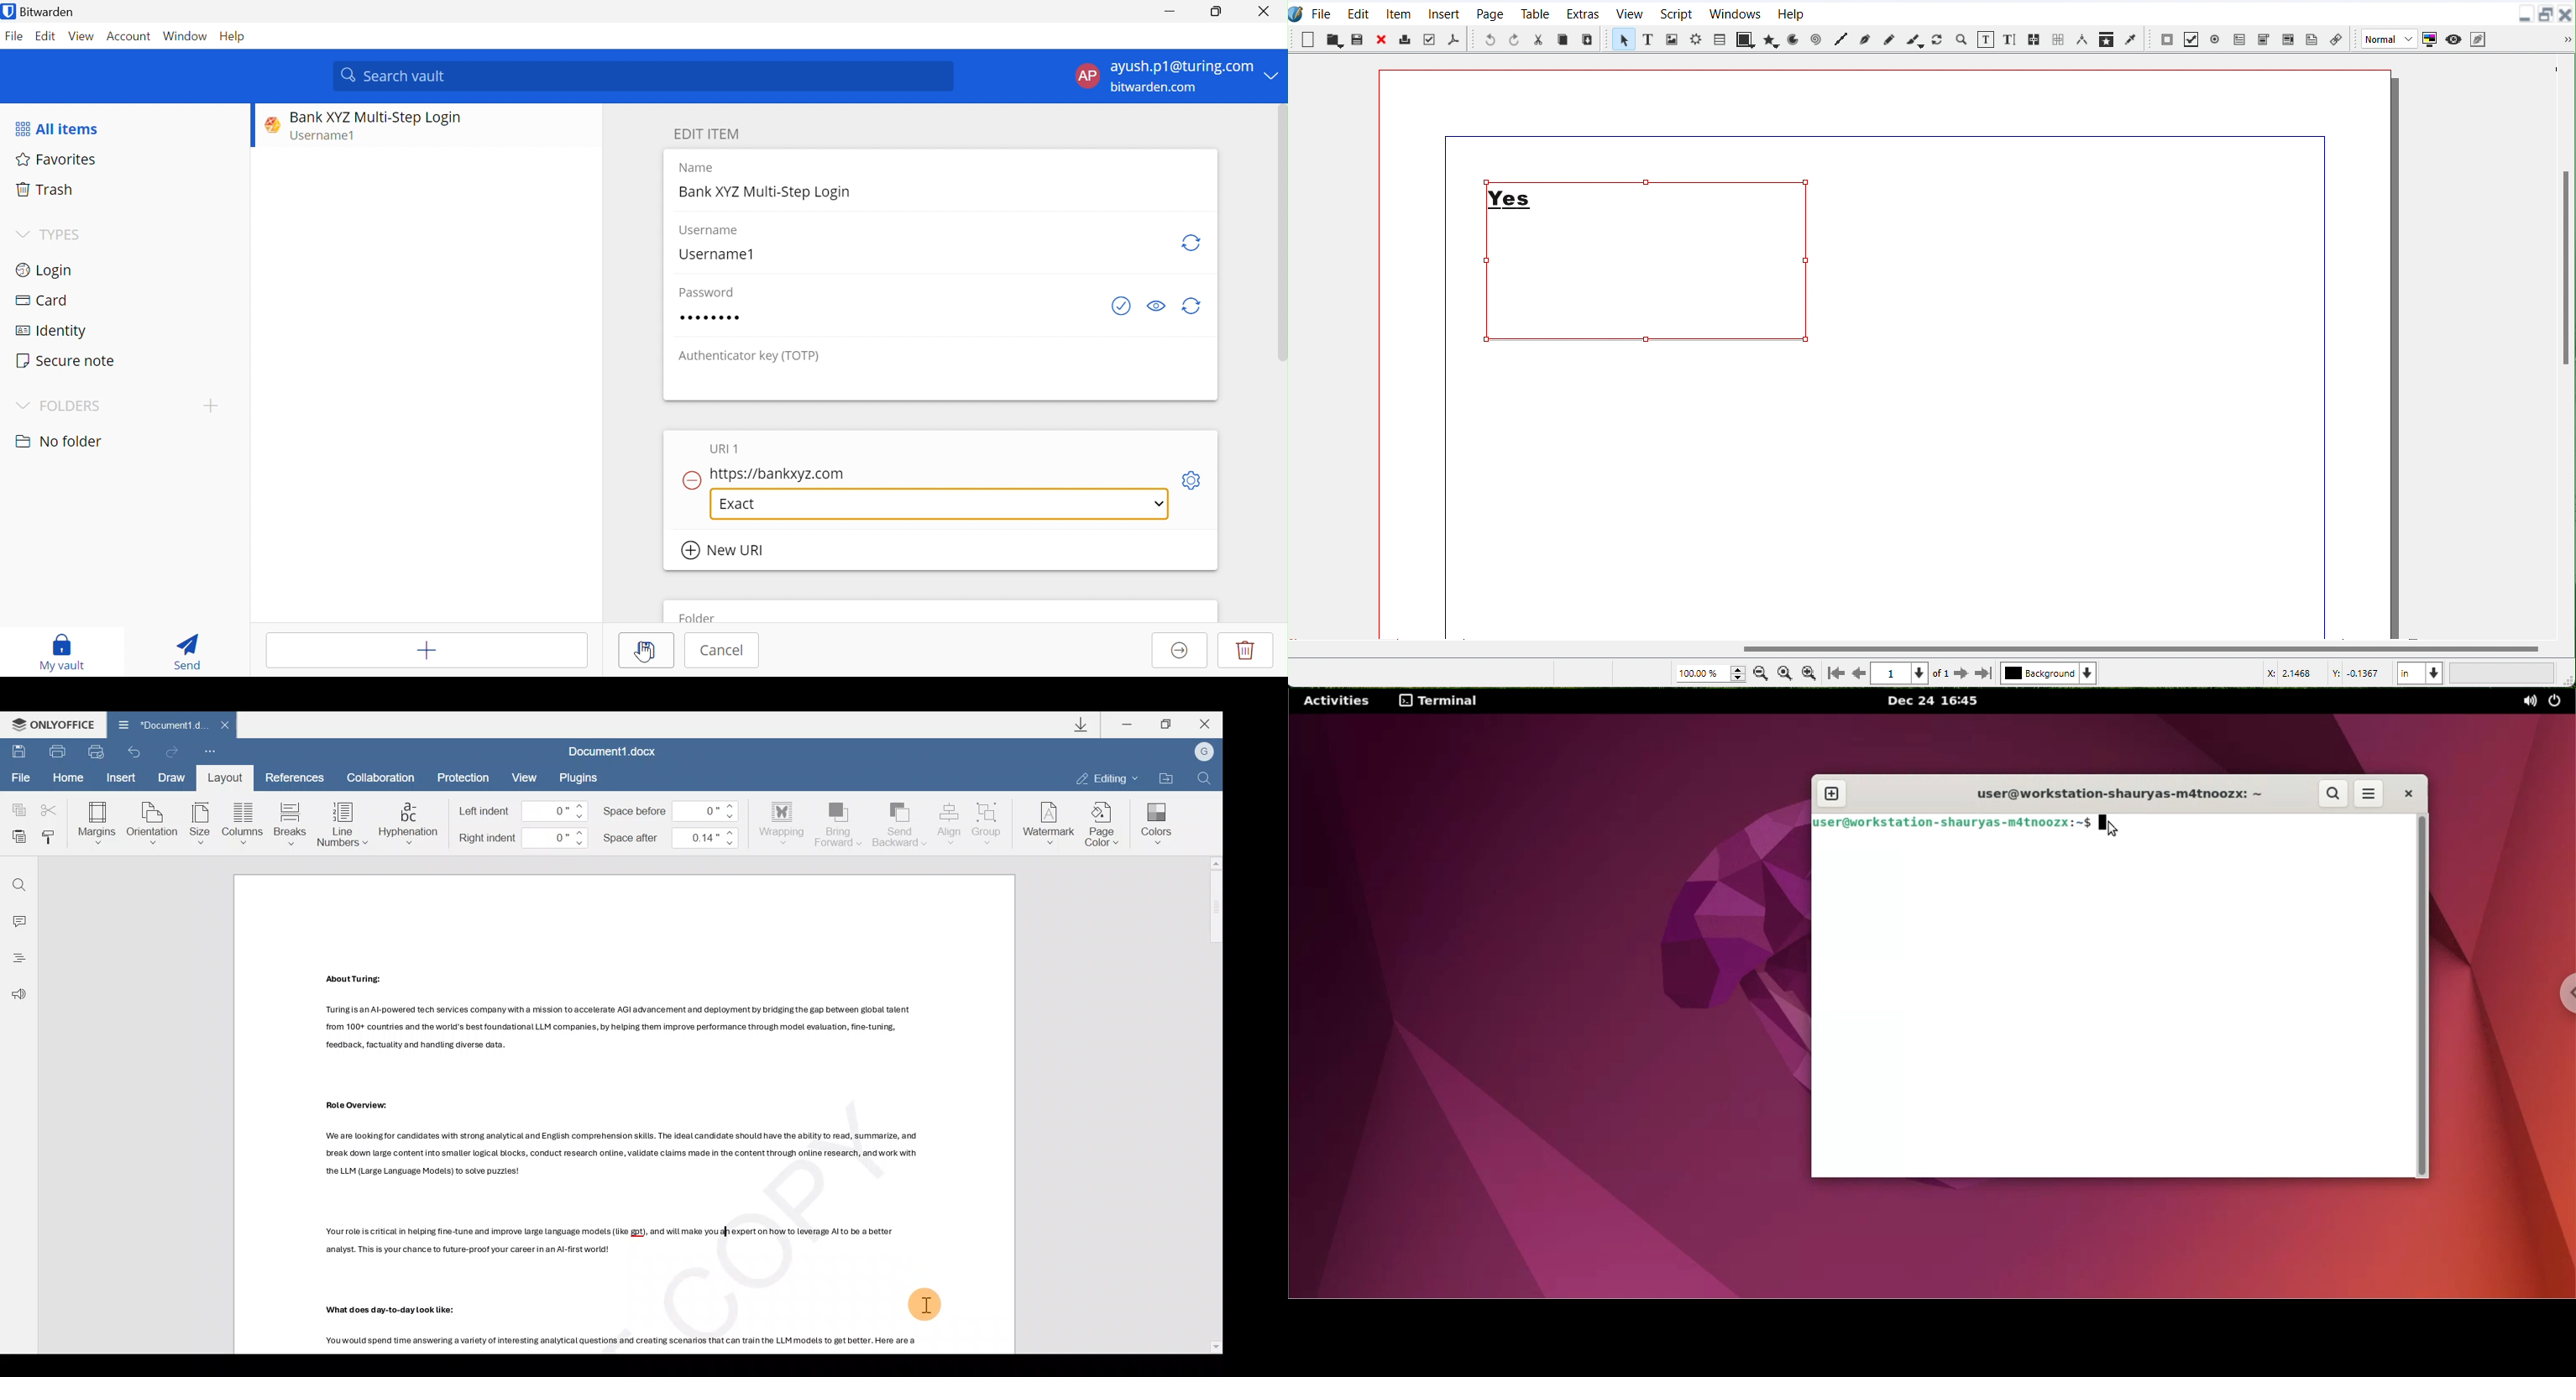 Image resolution: width=2576 pixels, height=1400 pixels. What do you see at coordinates (390, 1309) in the screenshot?
I see `` at bounding box center [390, 1309].